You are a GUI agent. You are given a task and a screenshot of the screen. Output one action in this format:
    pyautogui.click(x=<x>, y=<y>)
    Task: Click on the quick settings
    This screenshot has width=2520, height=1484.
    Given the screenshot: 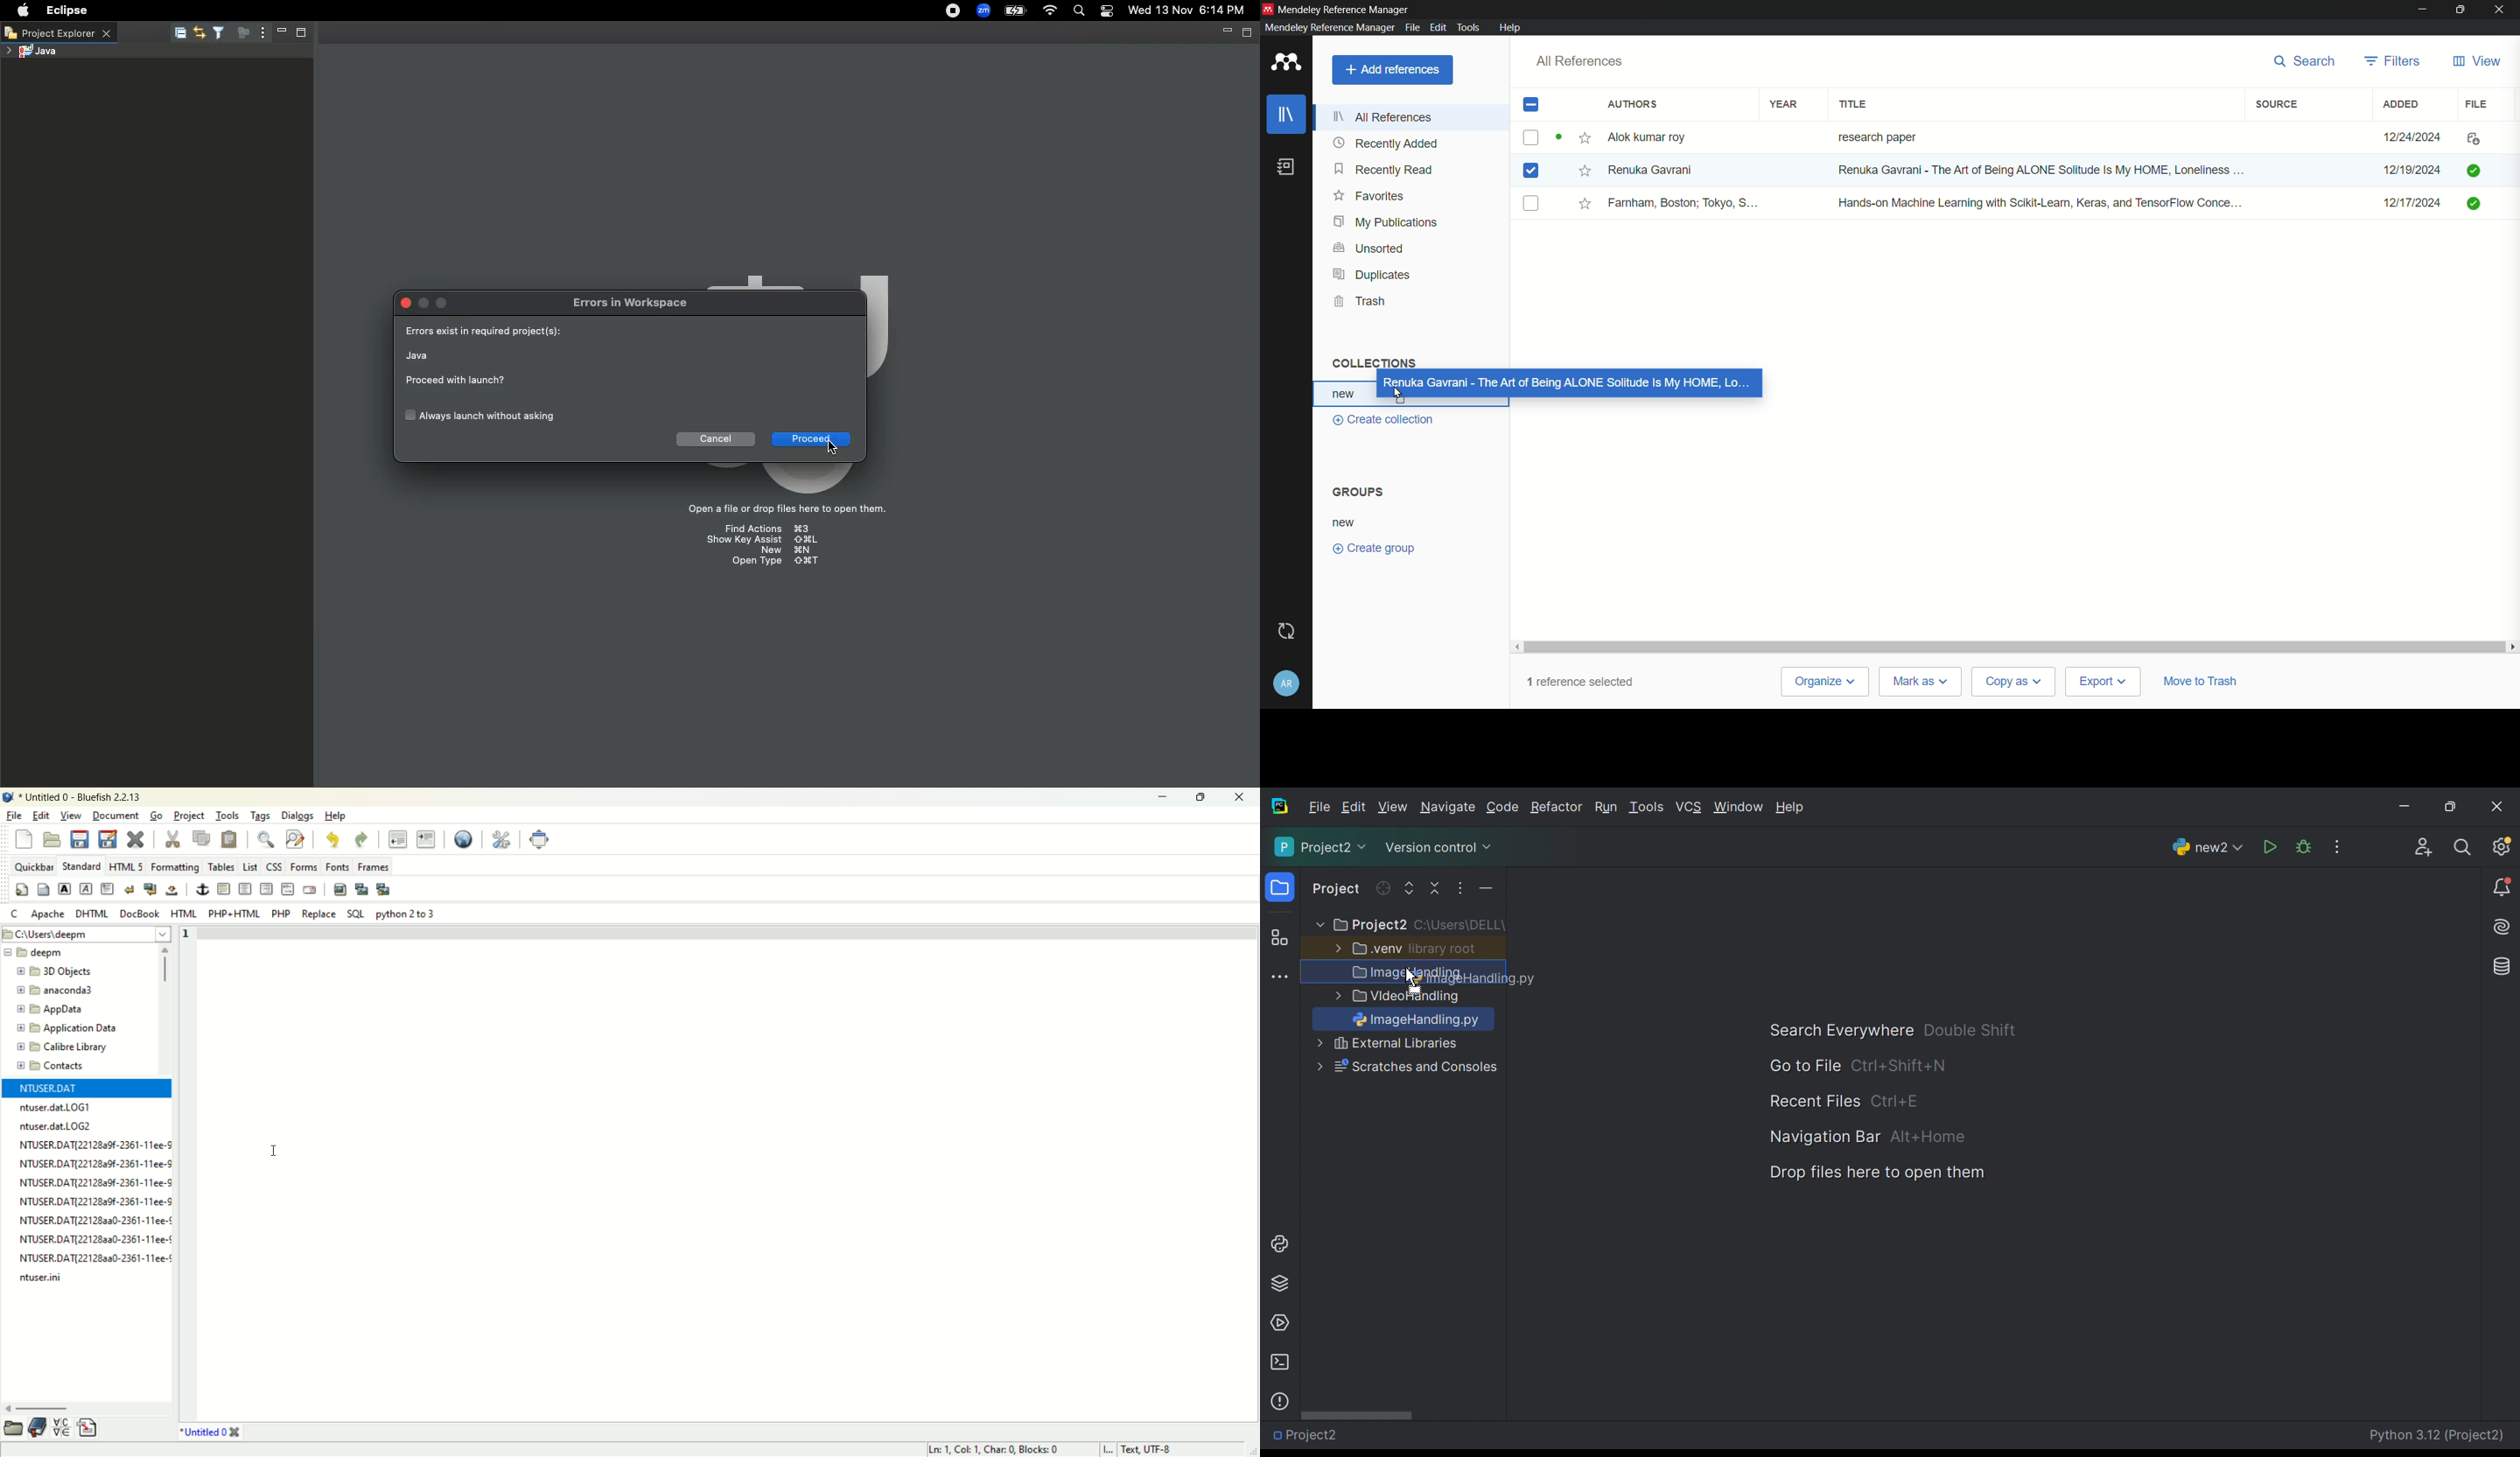 What is the action you would take?
    pyautogui.click(x=22, y=889)
    